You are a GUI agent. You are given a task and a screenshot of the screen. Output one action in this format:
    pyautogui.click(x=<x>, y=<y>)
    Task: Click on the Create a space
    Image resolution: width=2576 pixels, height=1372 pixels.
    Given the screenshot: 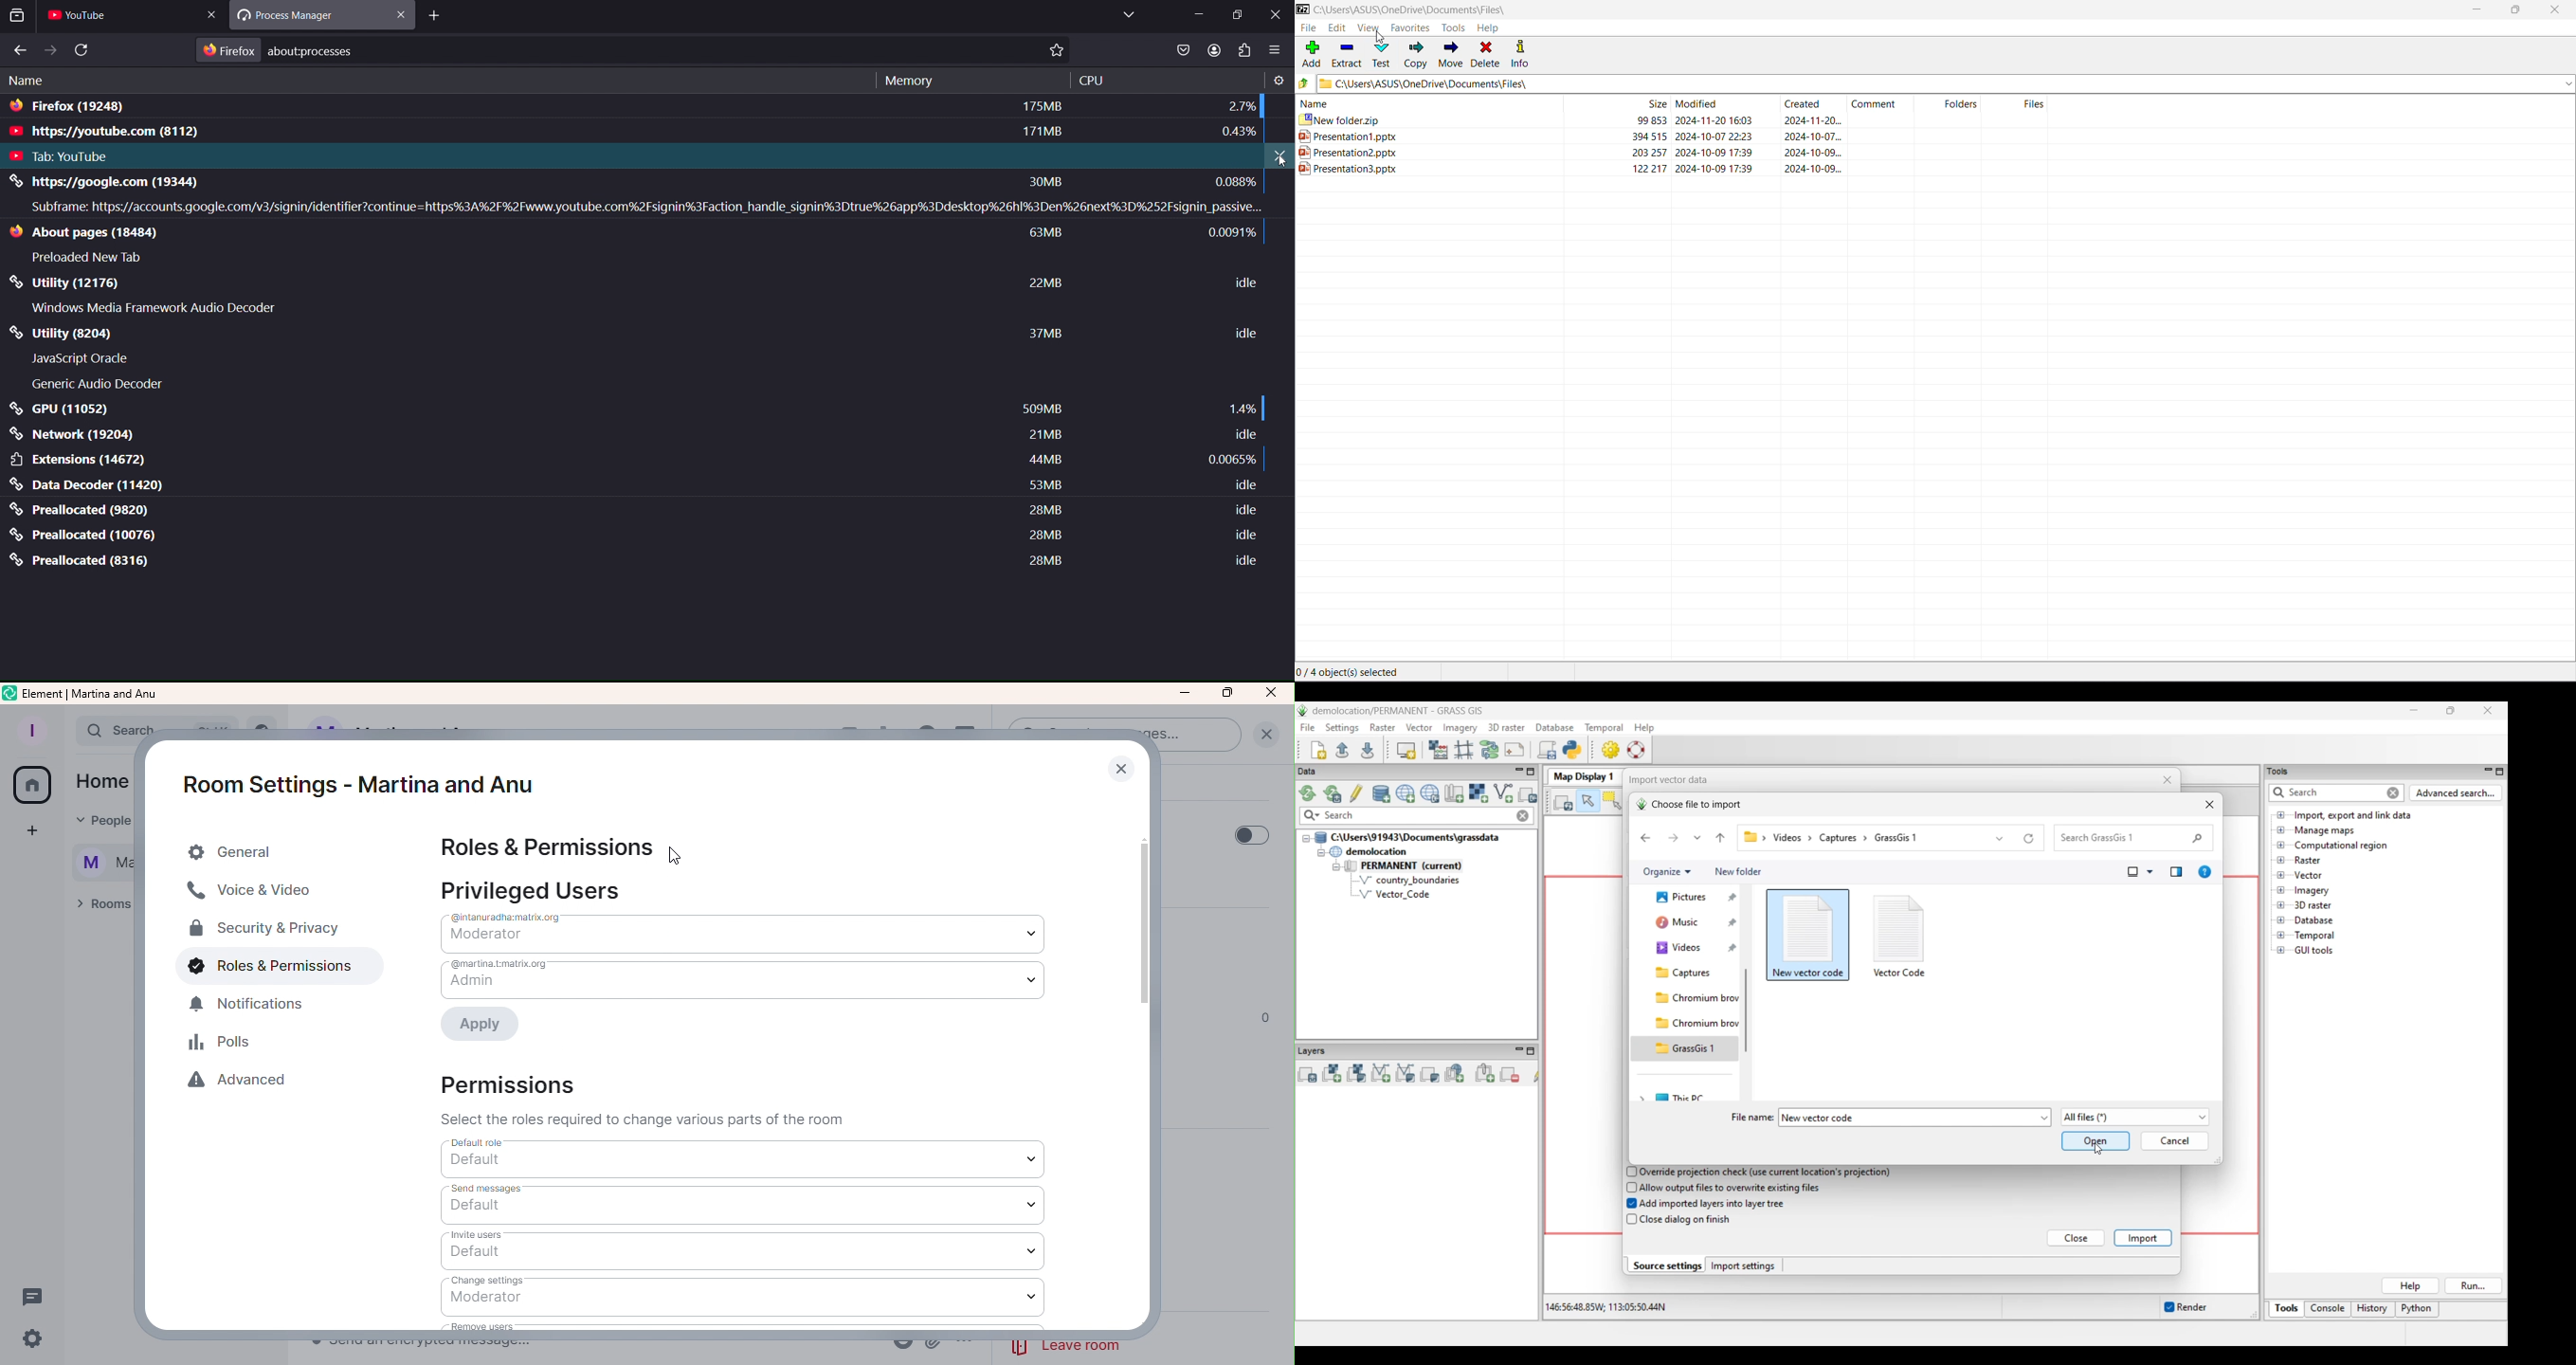 What is the action you would take?
    pyautogui.click(x=27, y=831)
    